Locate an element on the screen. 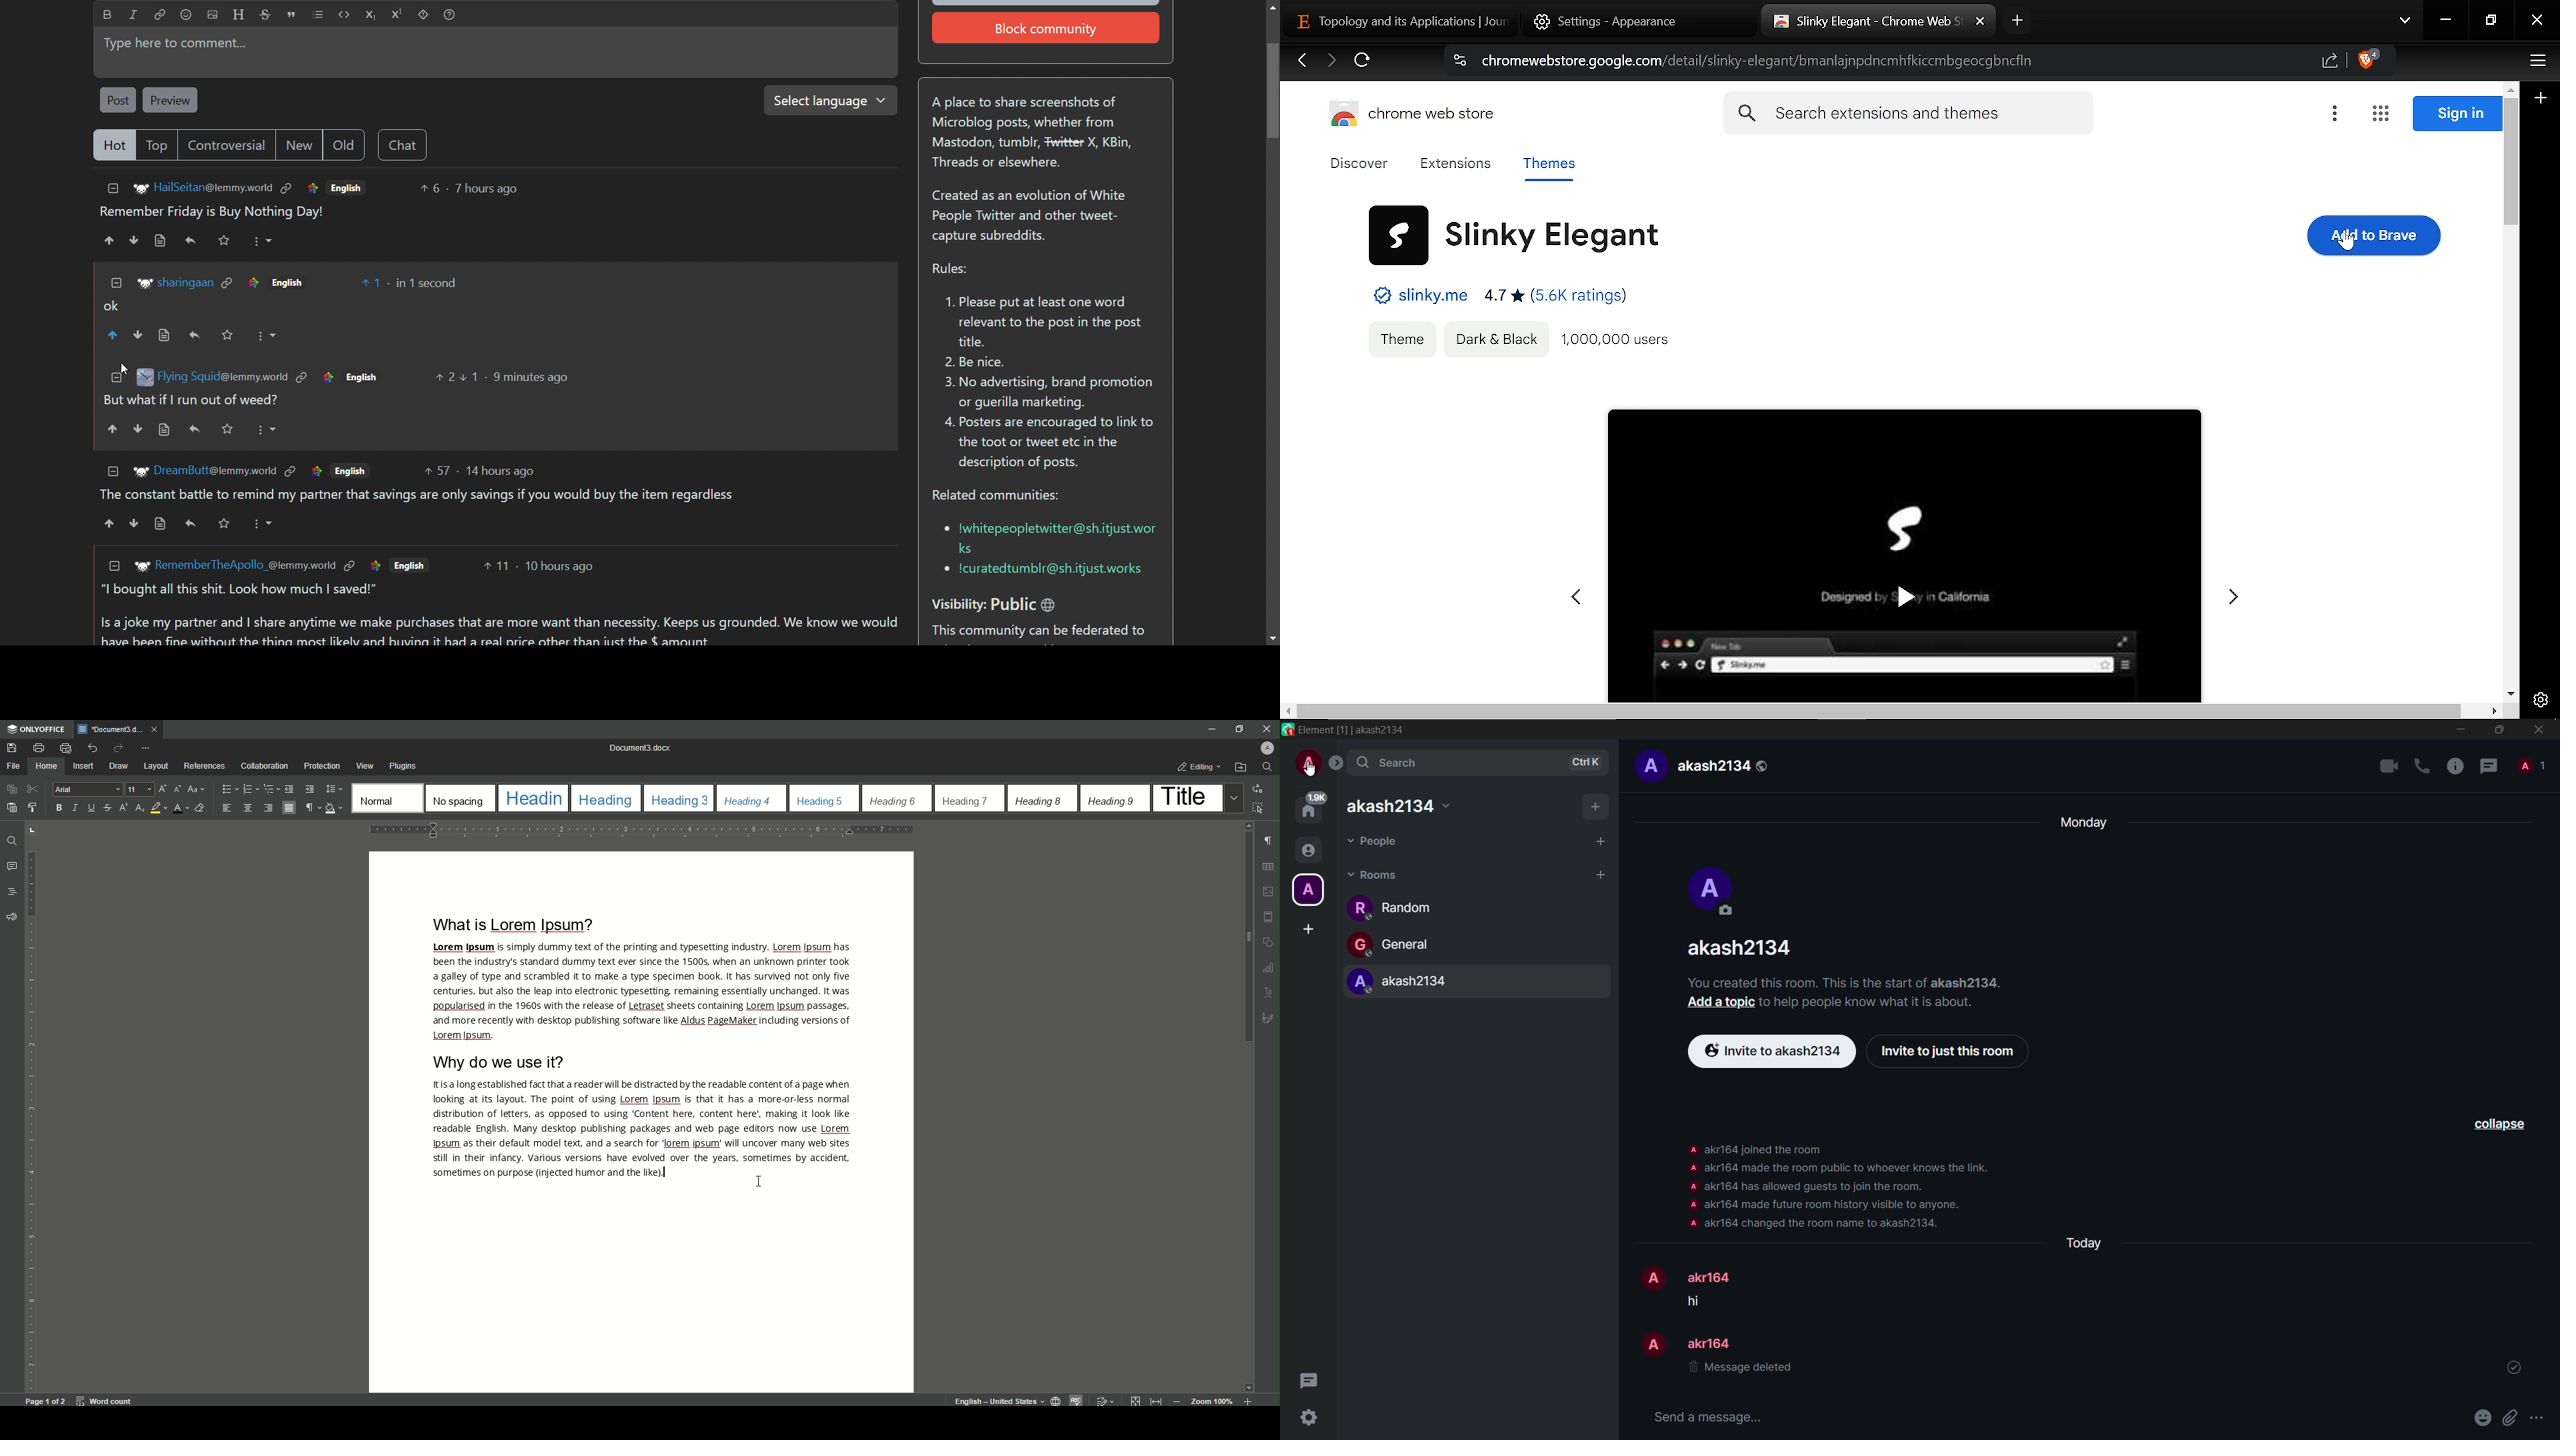  profile is located at coordinates (1692, 1185).